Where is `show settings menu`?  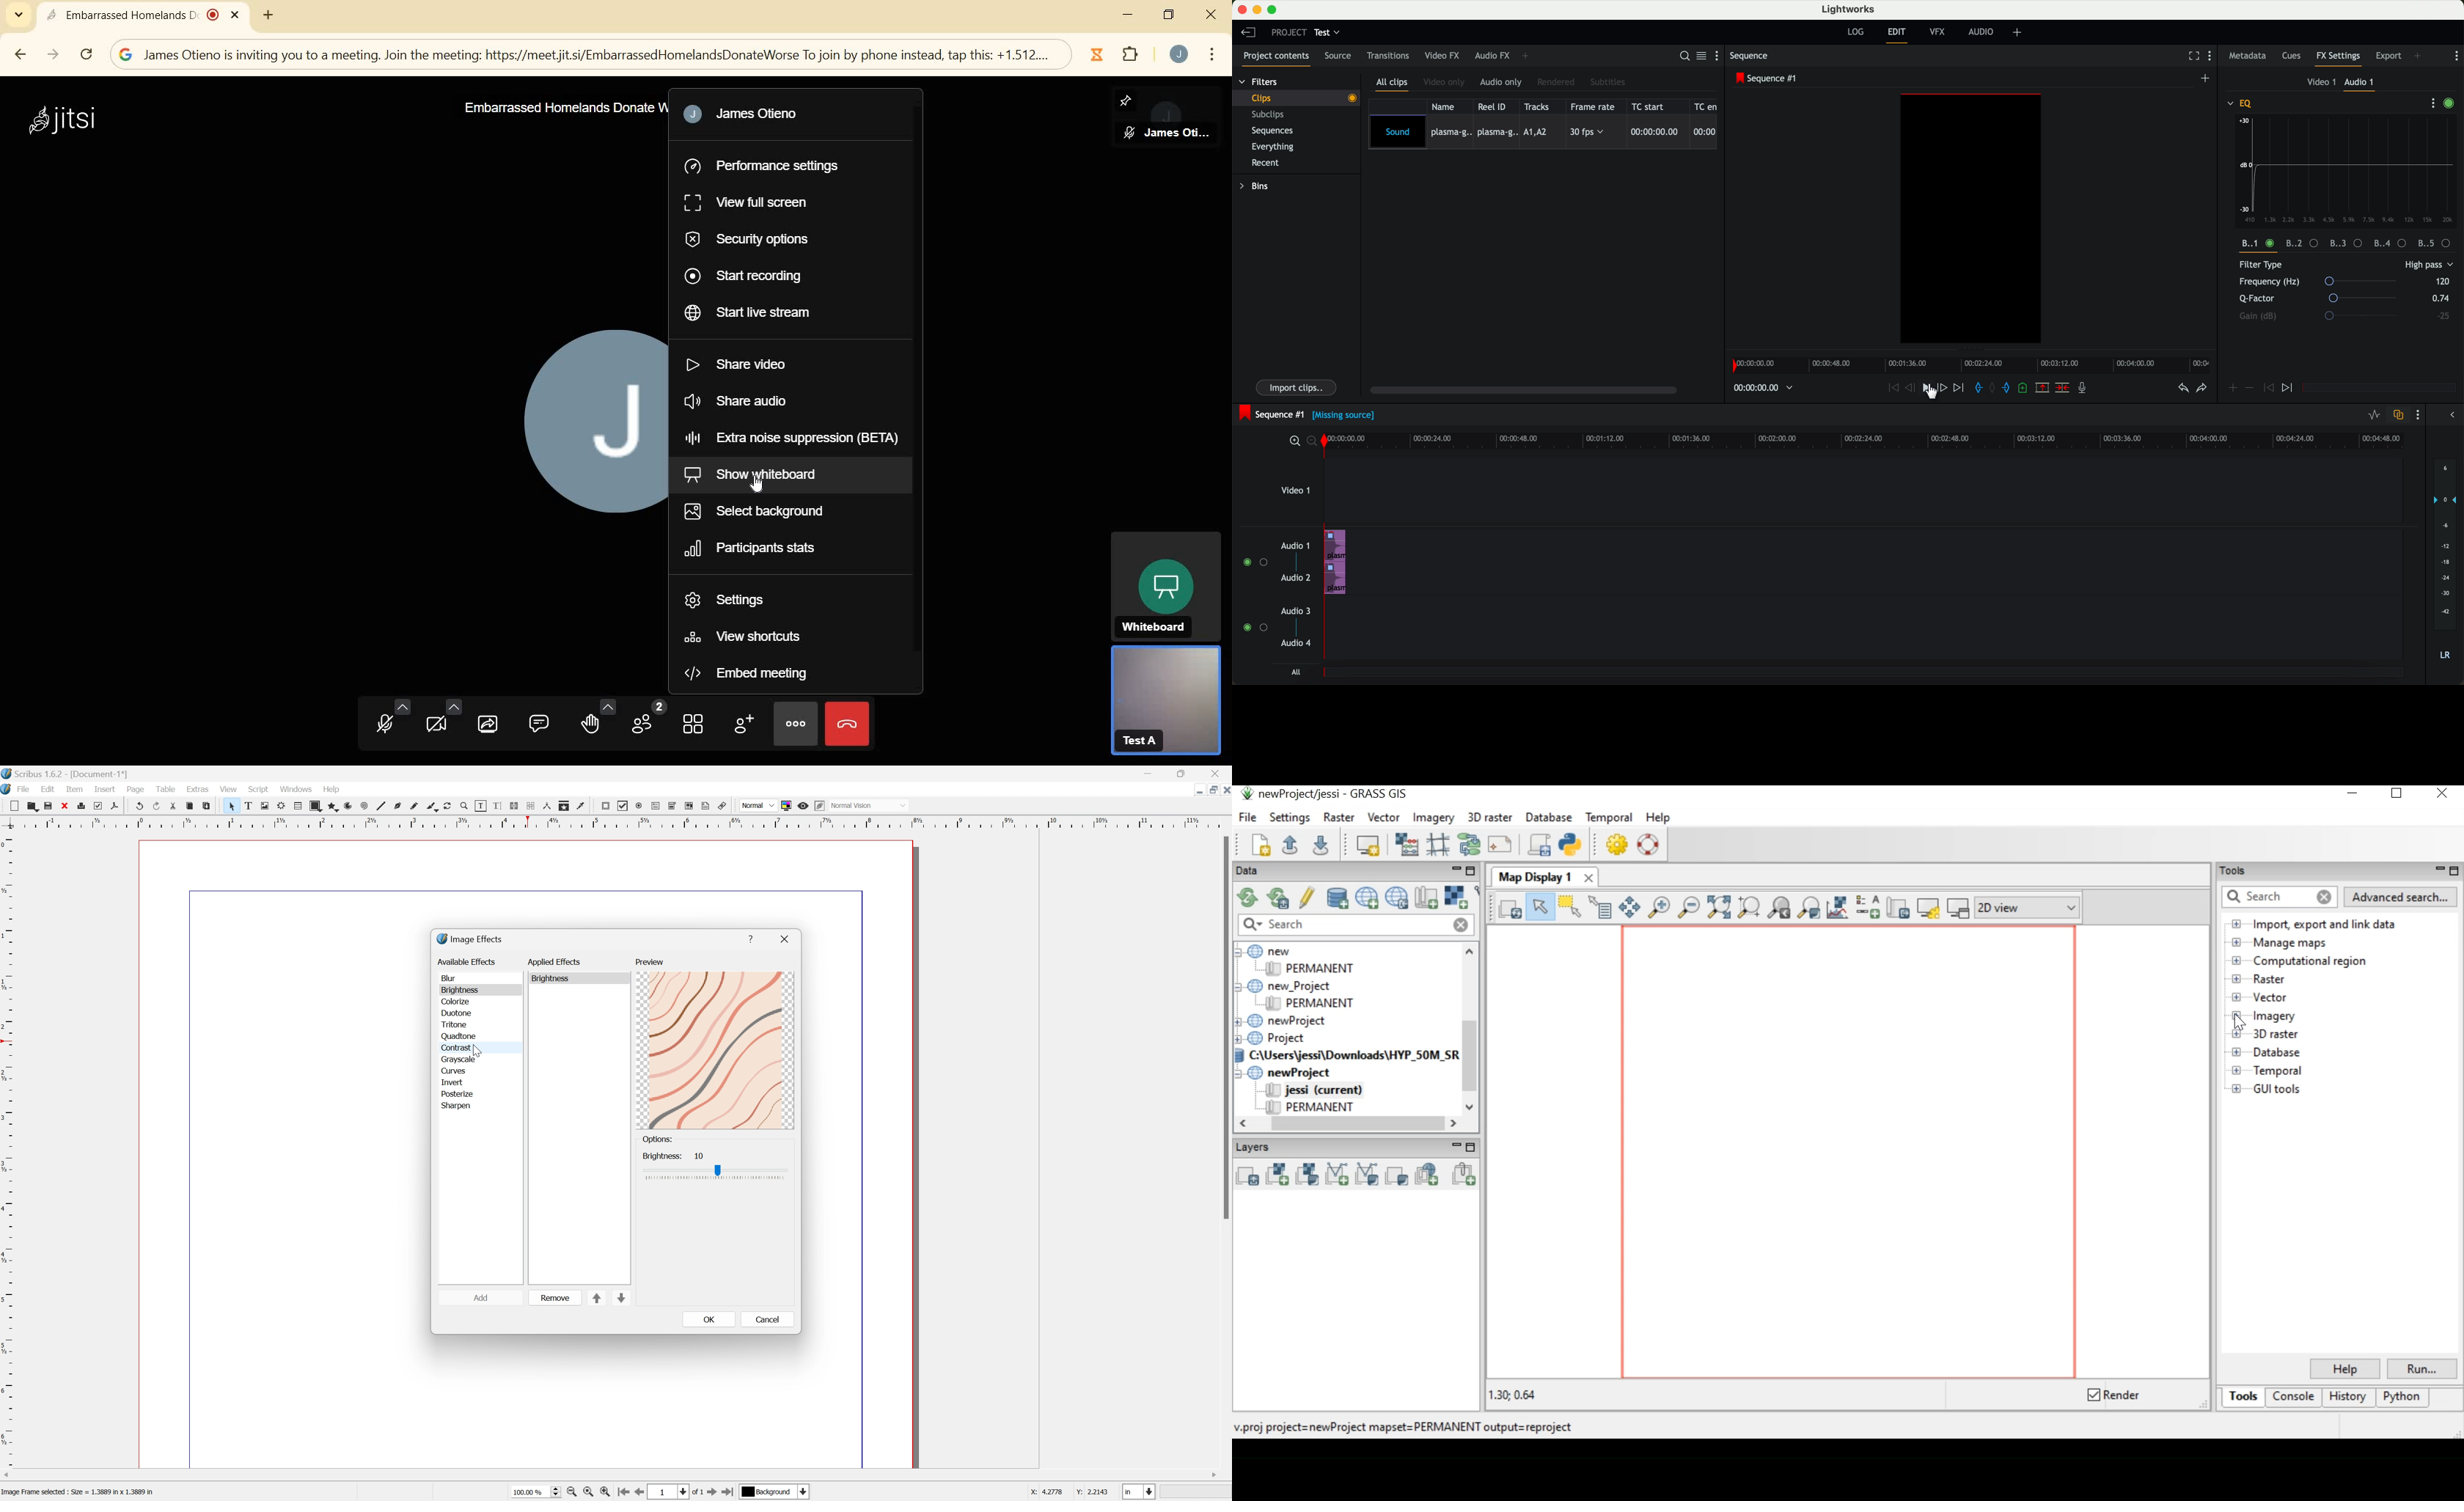
show settings menu is located at coordinates (1719, 57).